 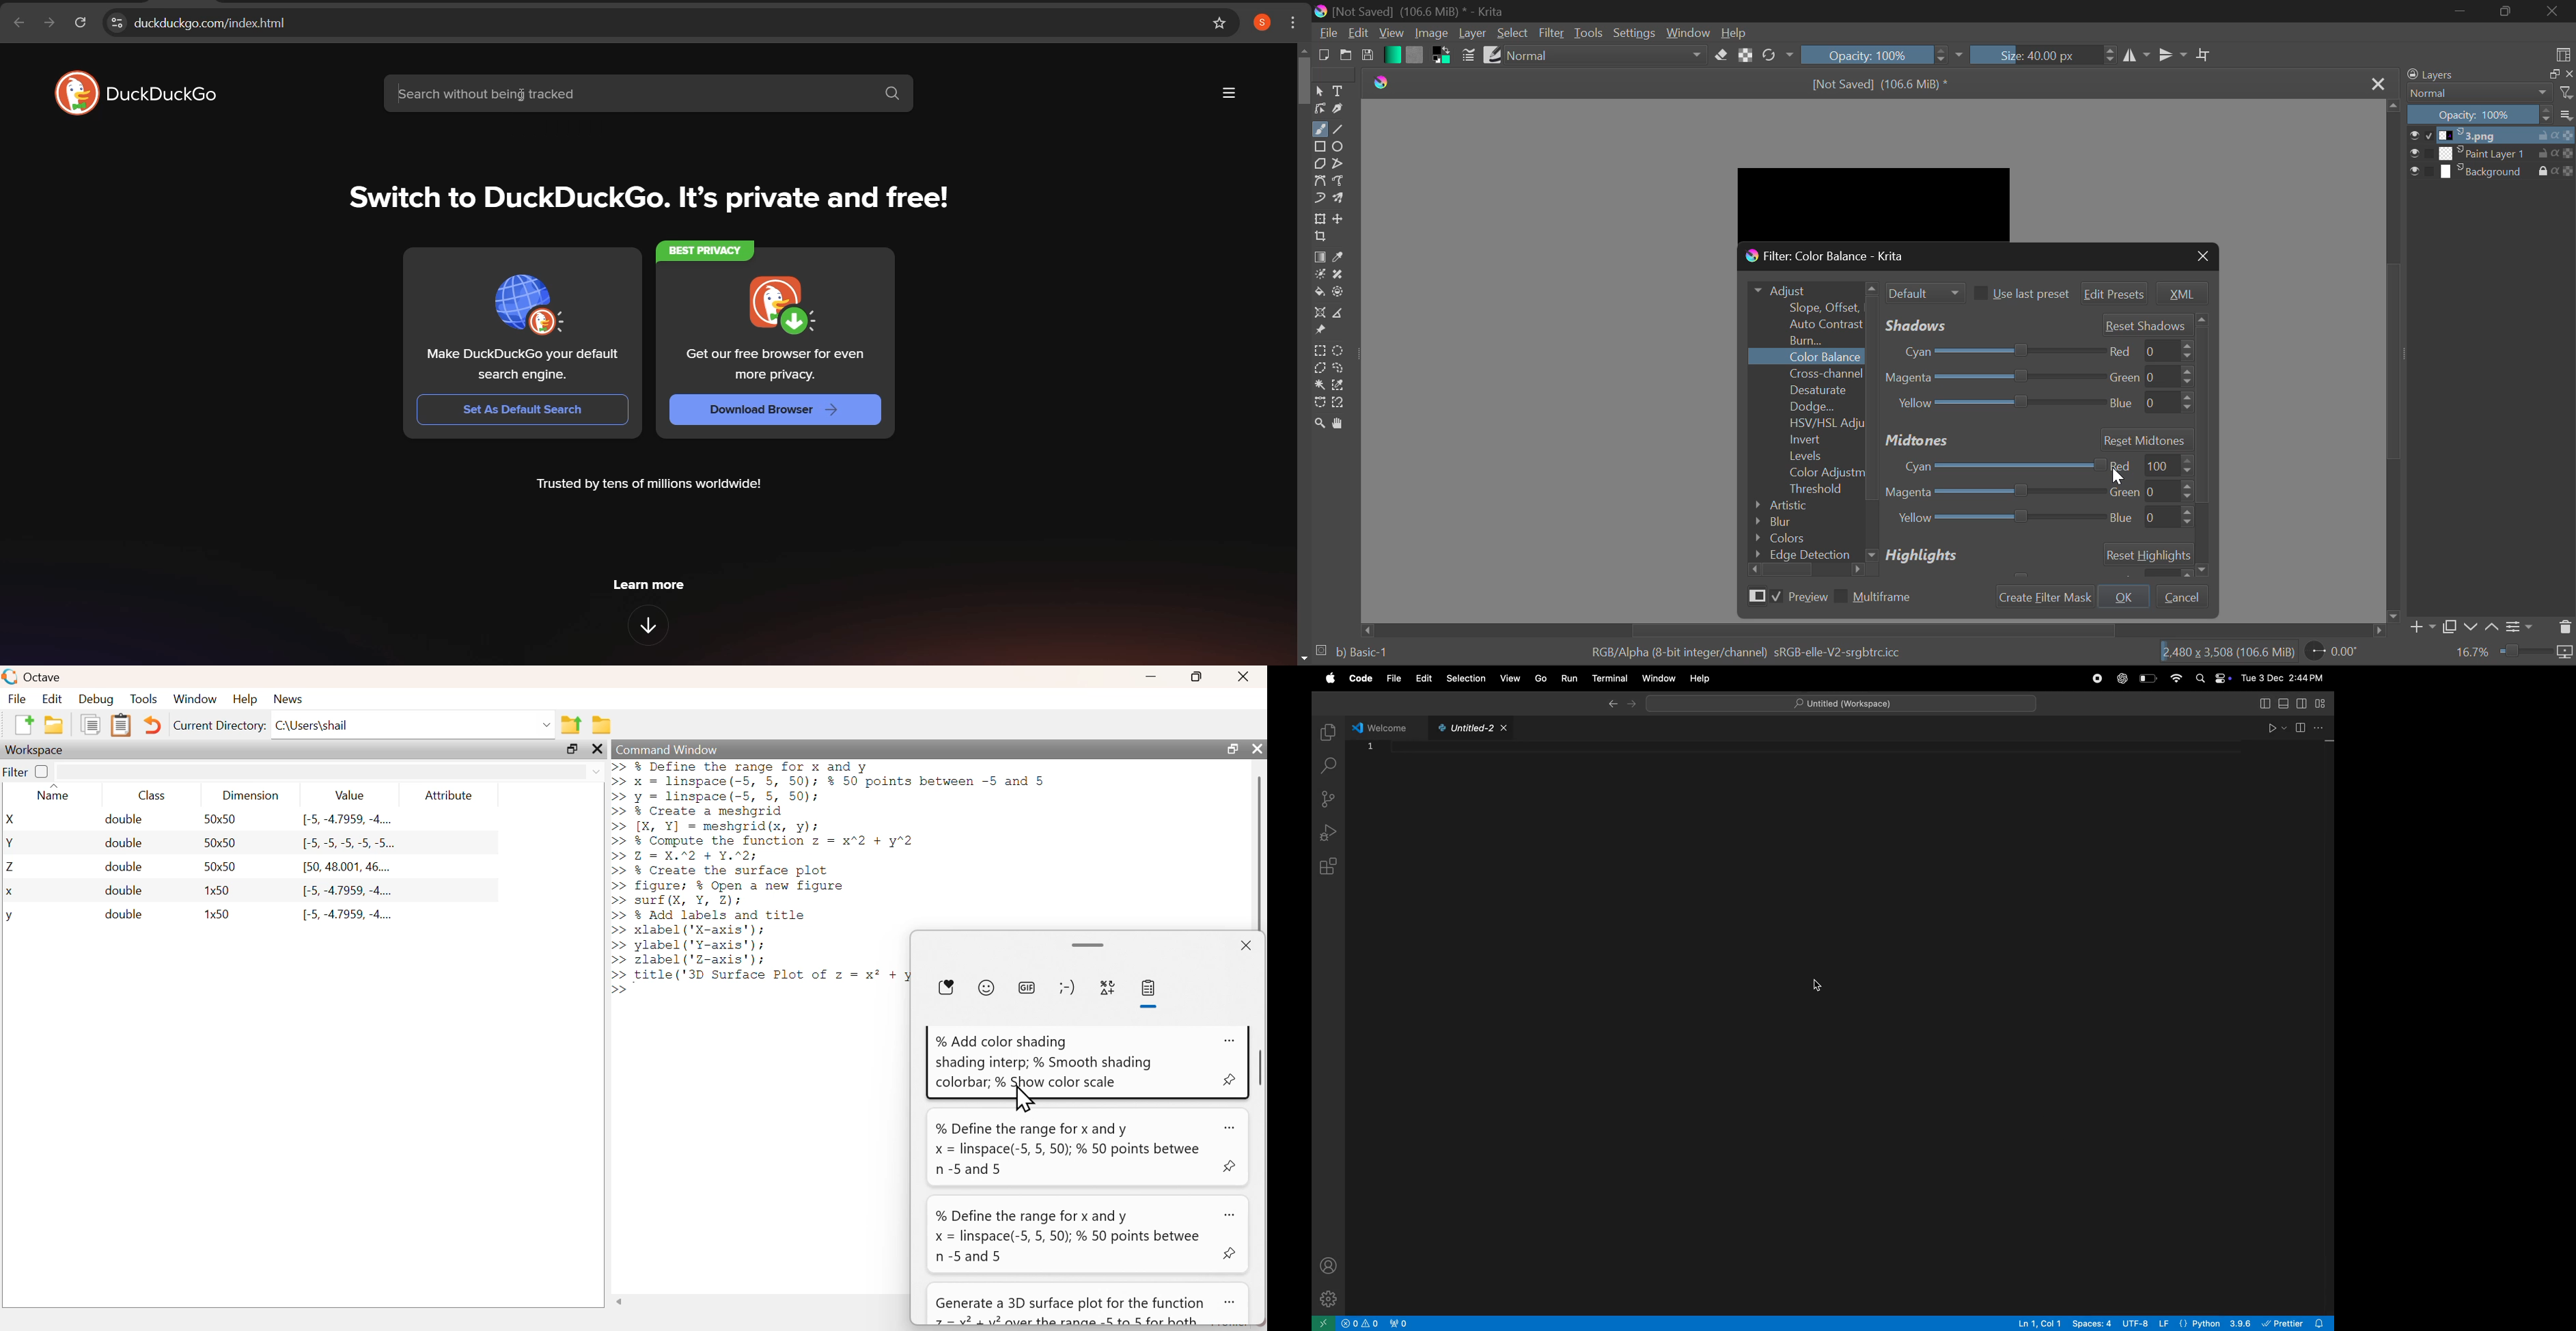 What do you see at coordinates (1090, 945) in the screenshot?
I see `scroll bar` at bounding box center [1090, 945].